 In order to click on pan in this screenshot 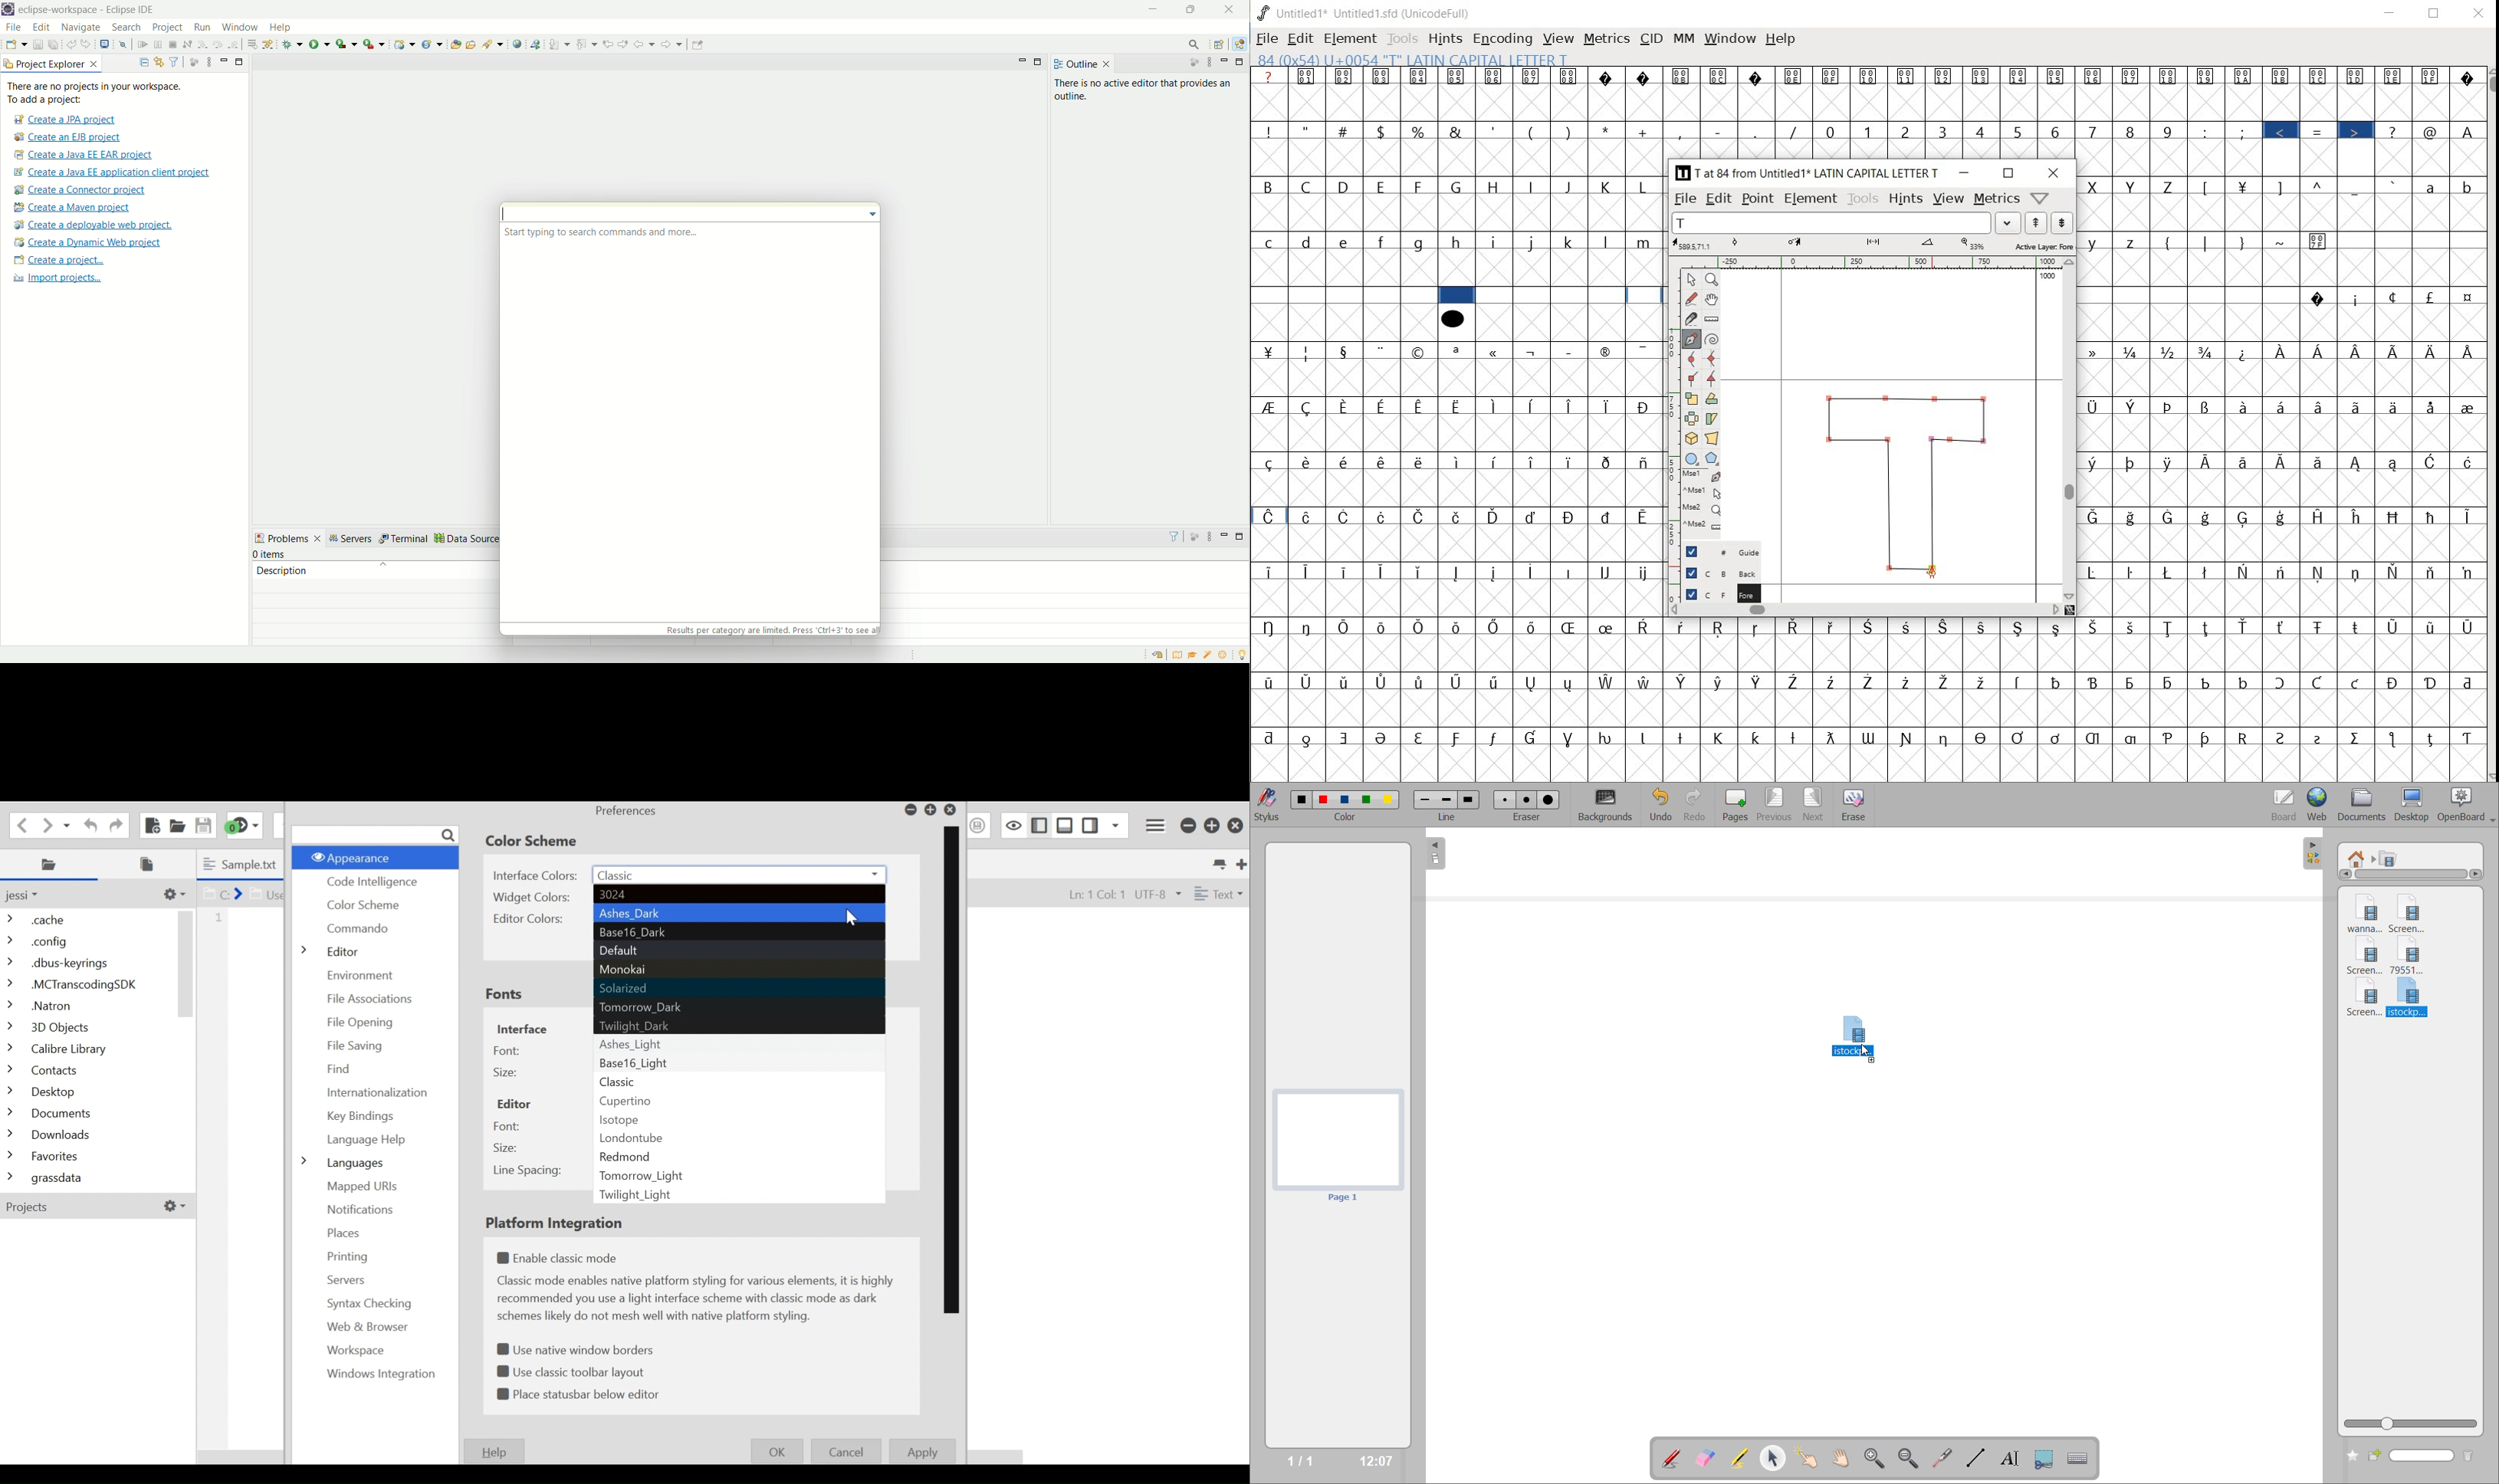, I will do `click(1714, 298)`.